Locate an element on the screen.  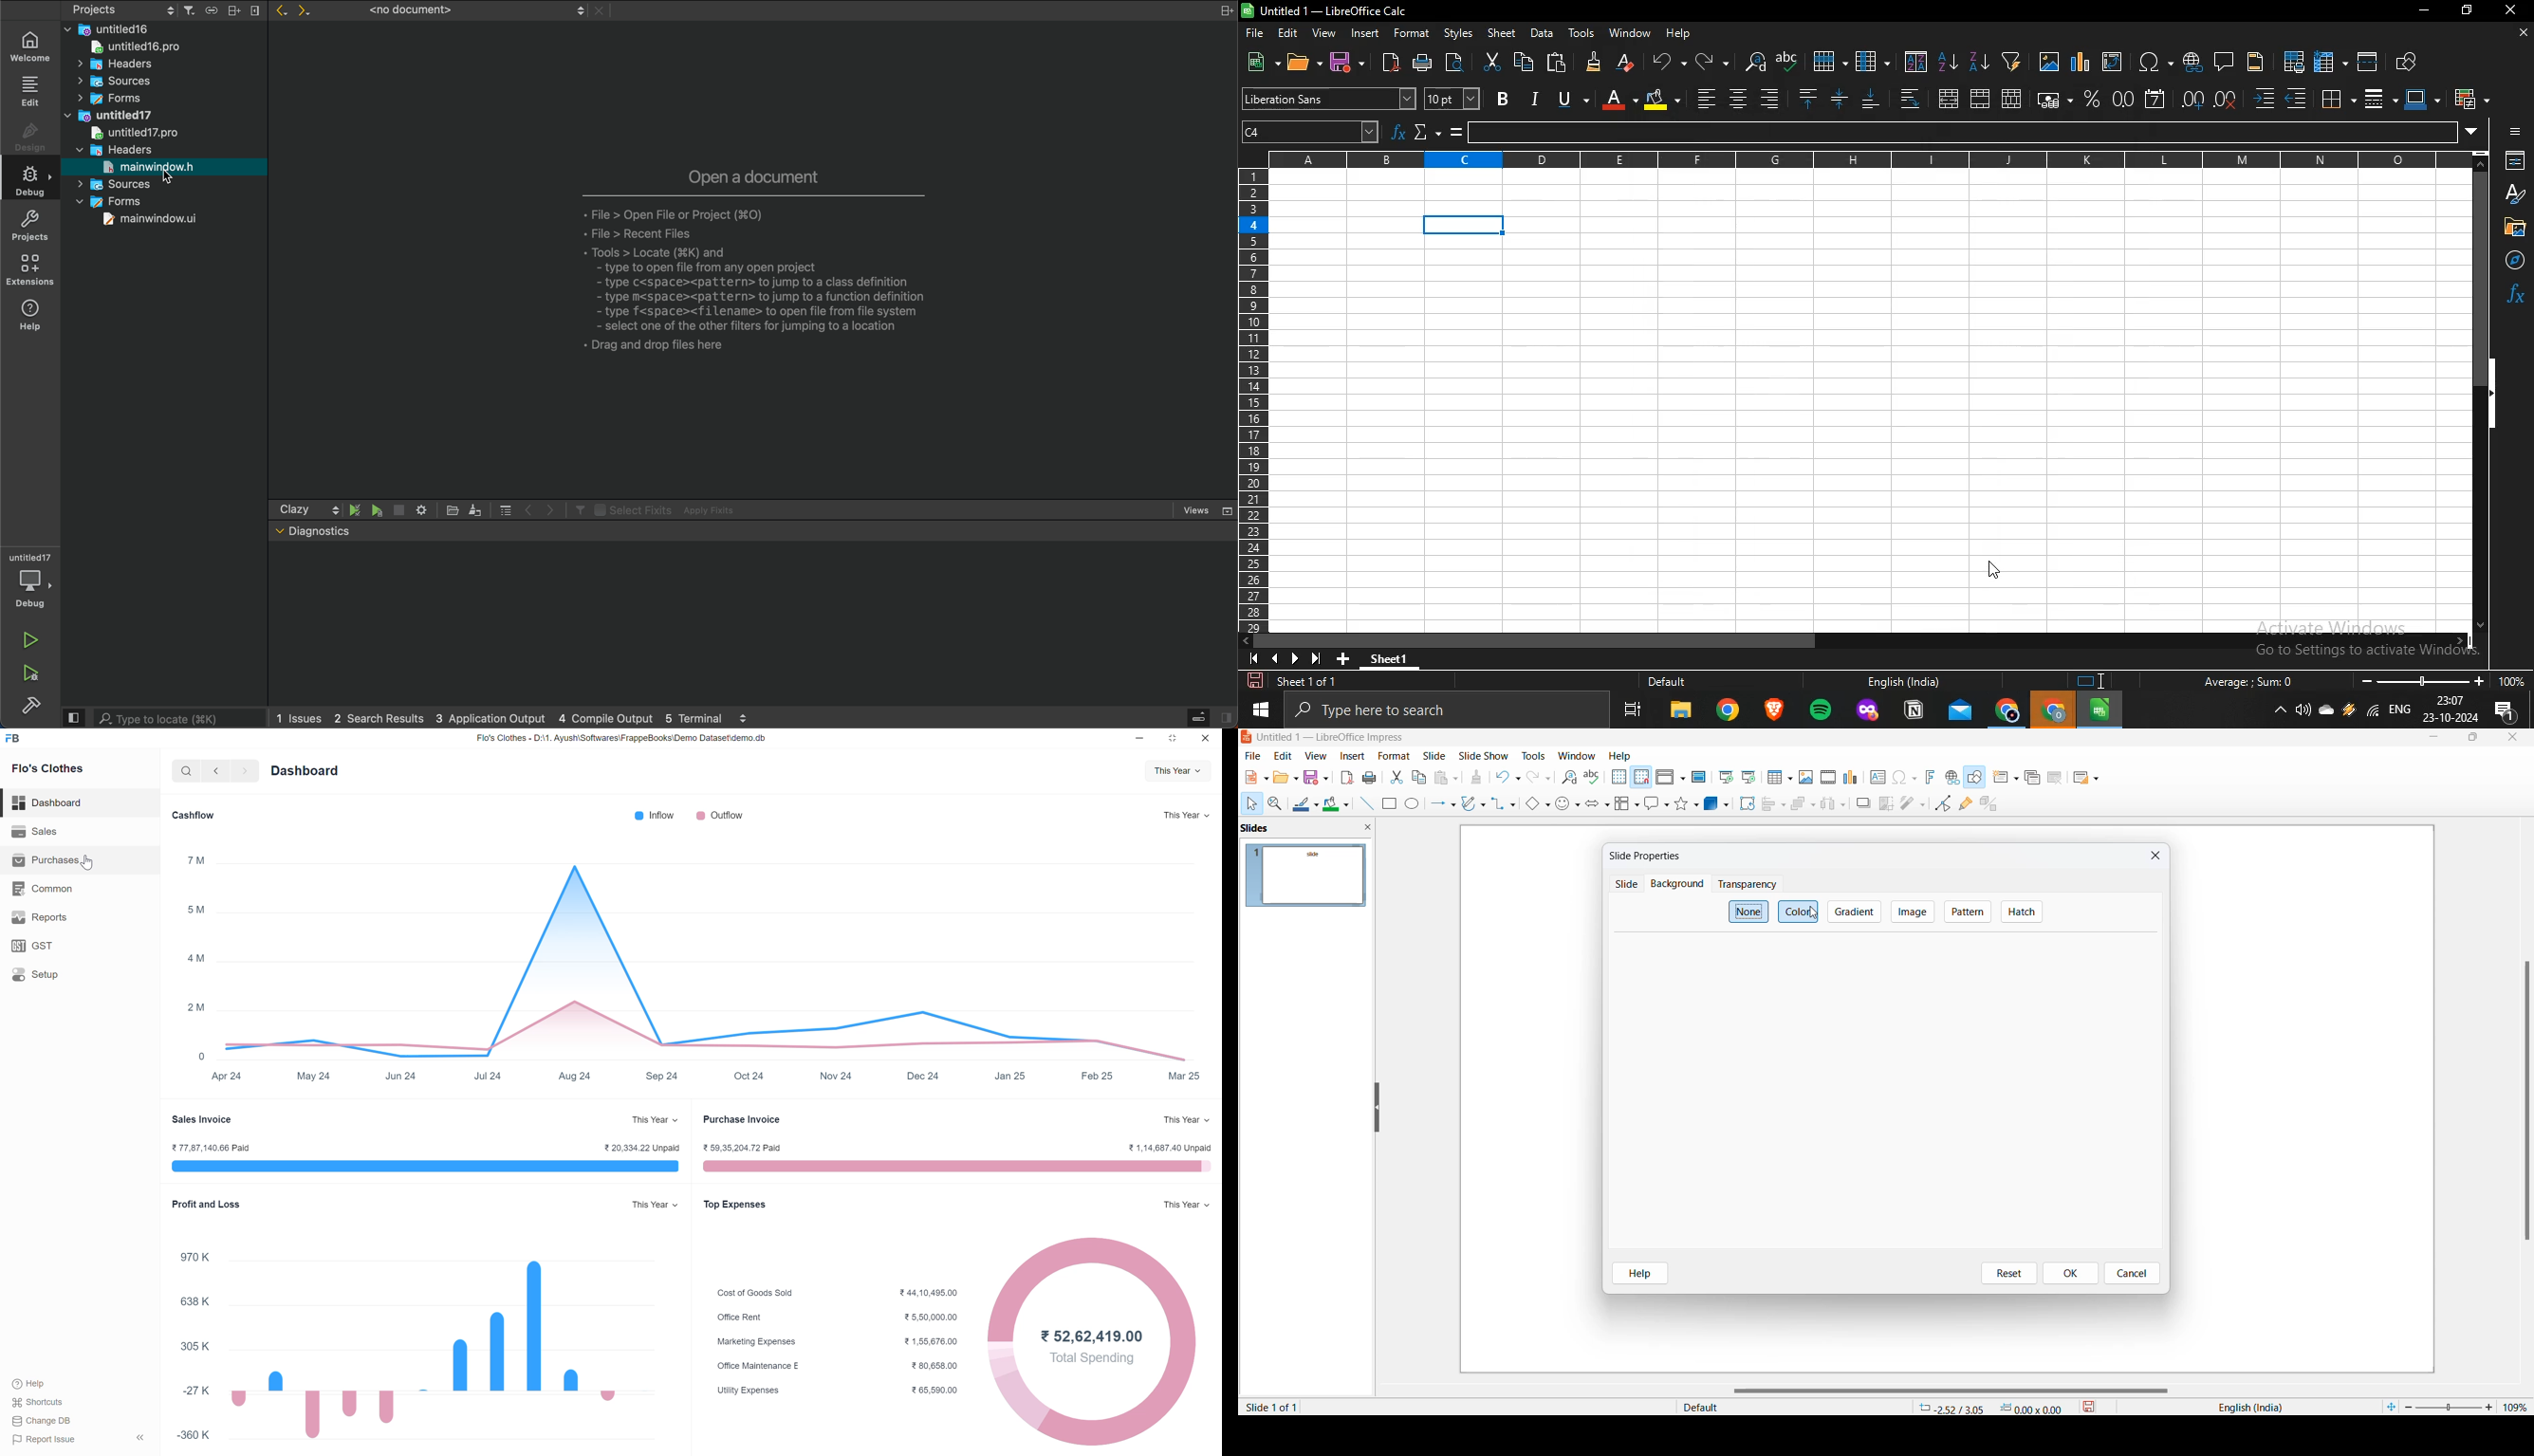
freeze rows and columns is located at coordinates (2325, 61).